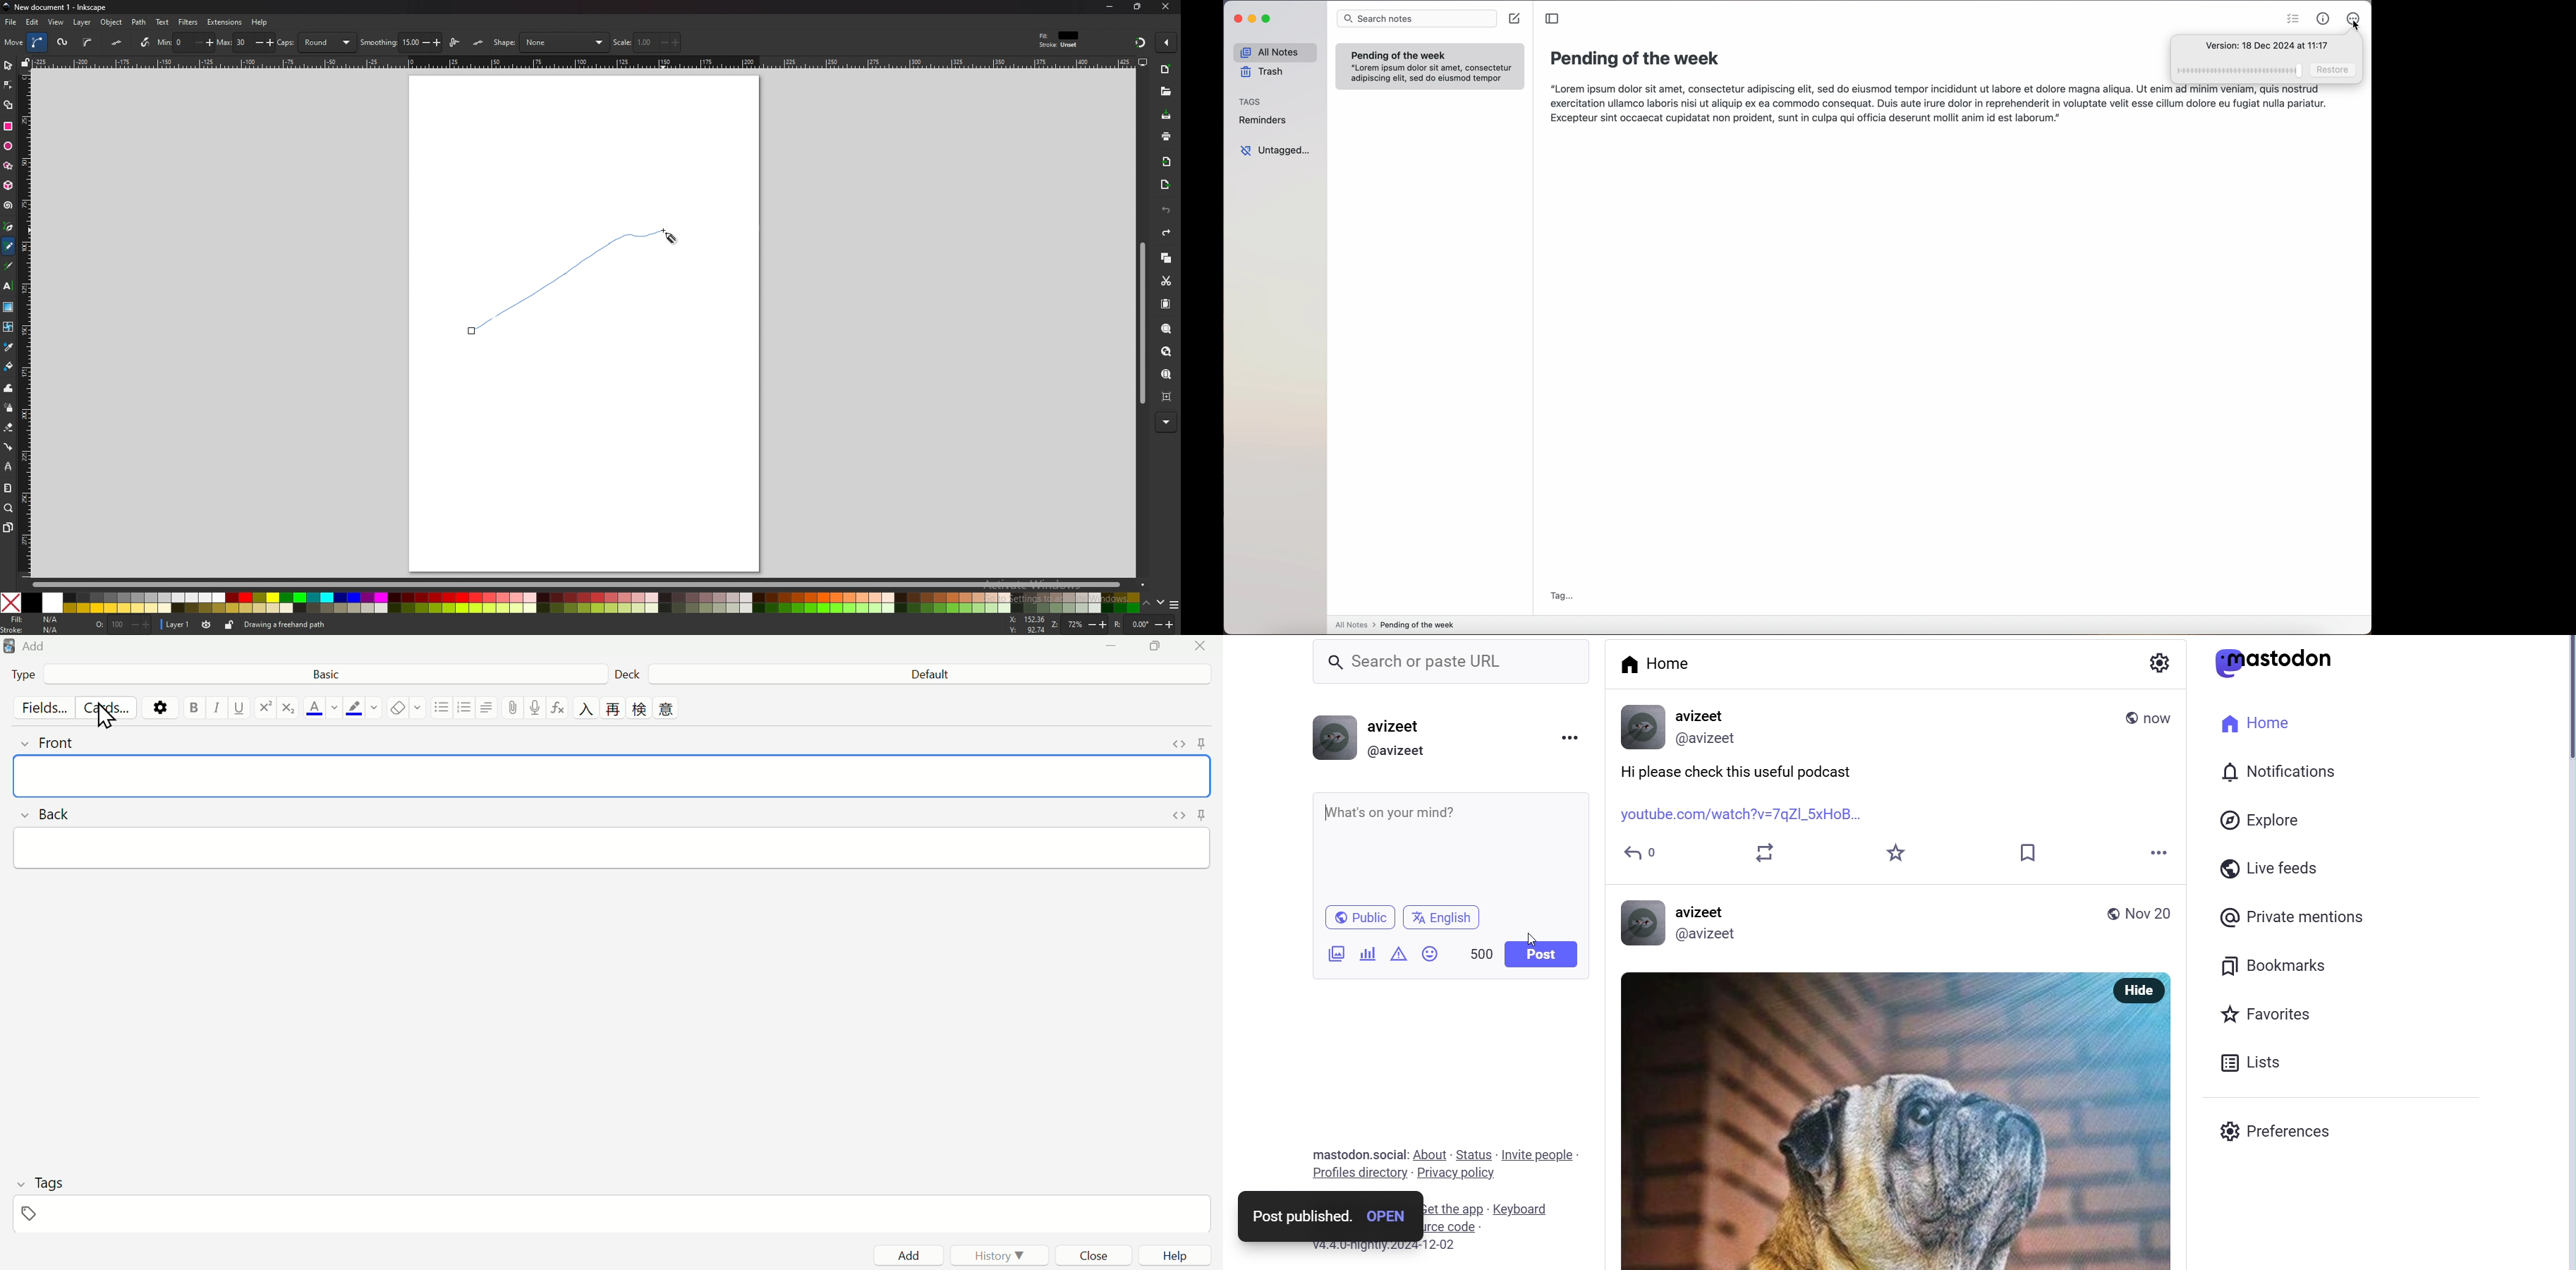  Describe the element at coordinates (670, 238) in the screenshot. I see `cursor` at that location.